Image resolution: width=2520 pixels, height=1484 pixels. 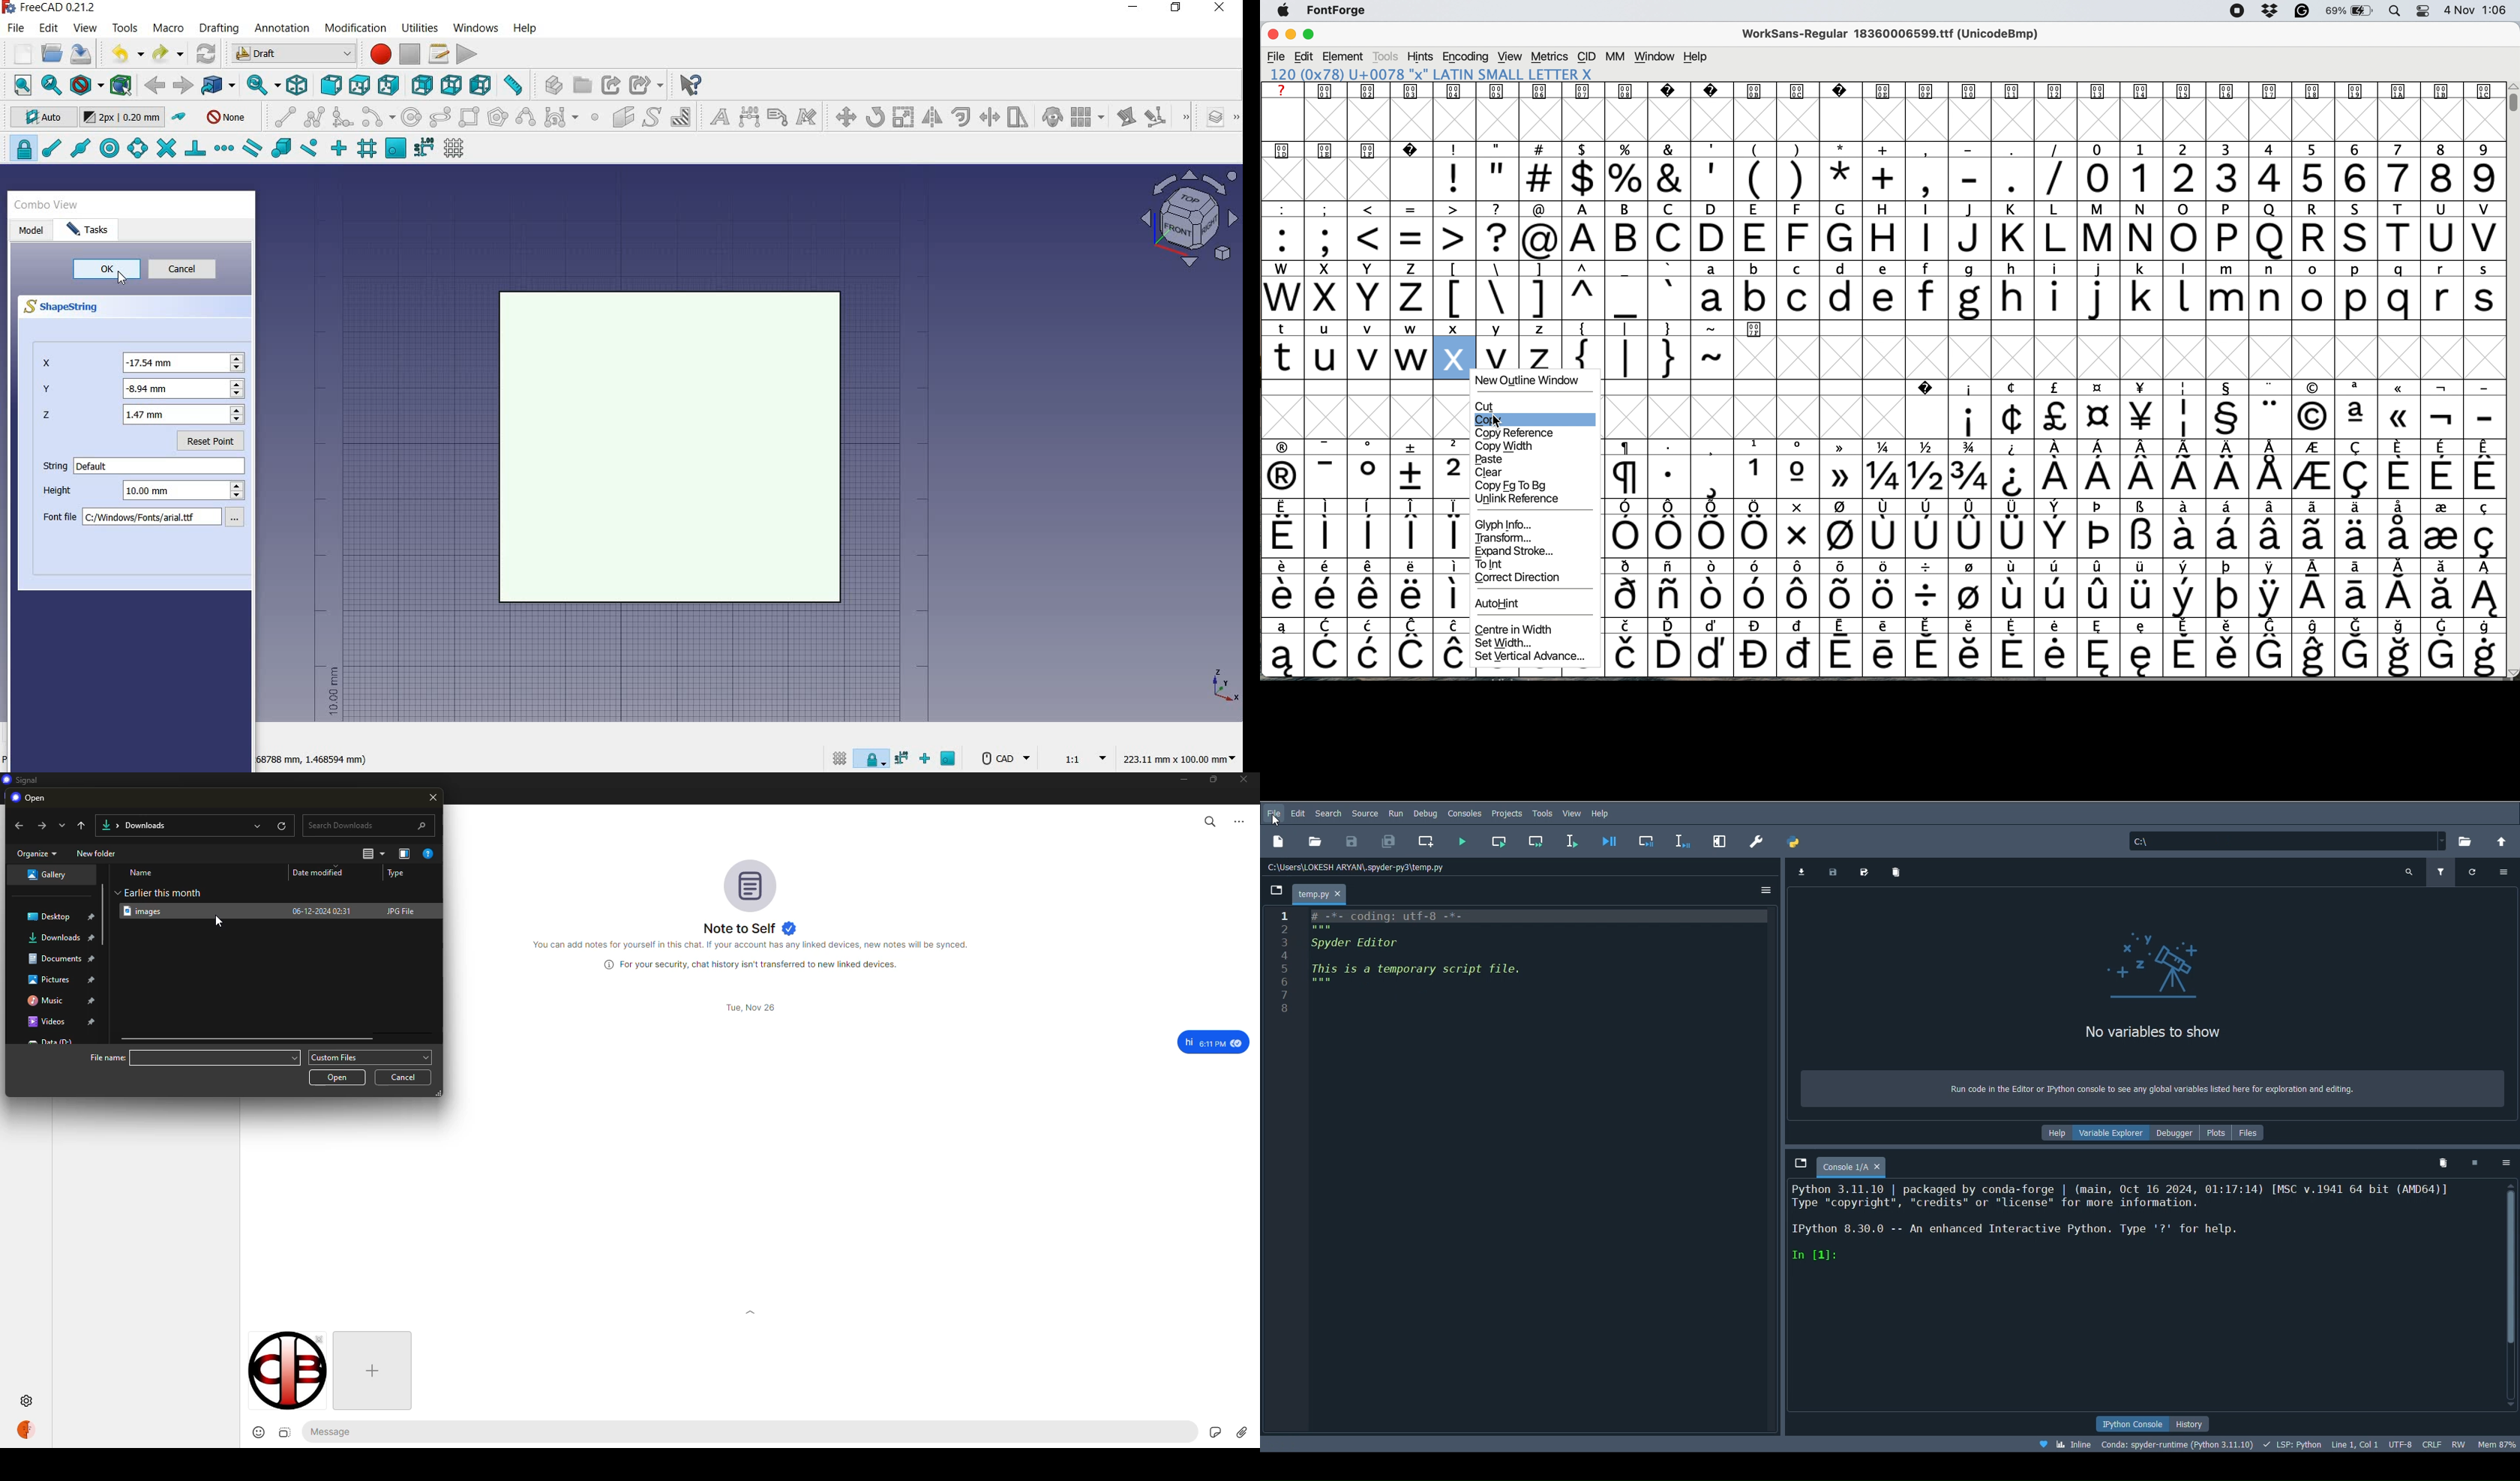 I want to click on Debug, so click(x=1425, y=812).